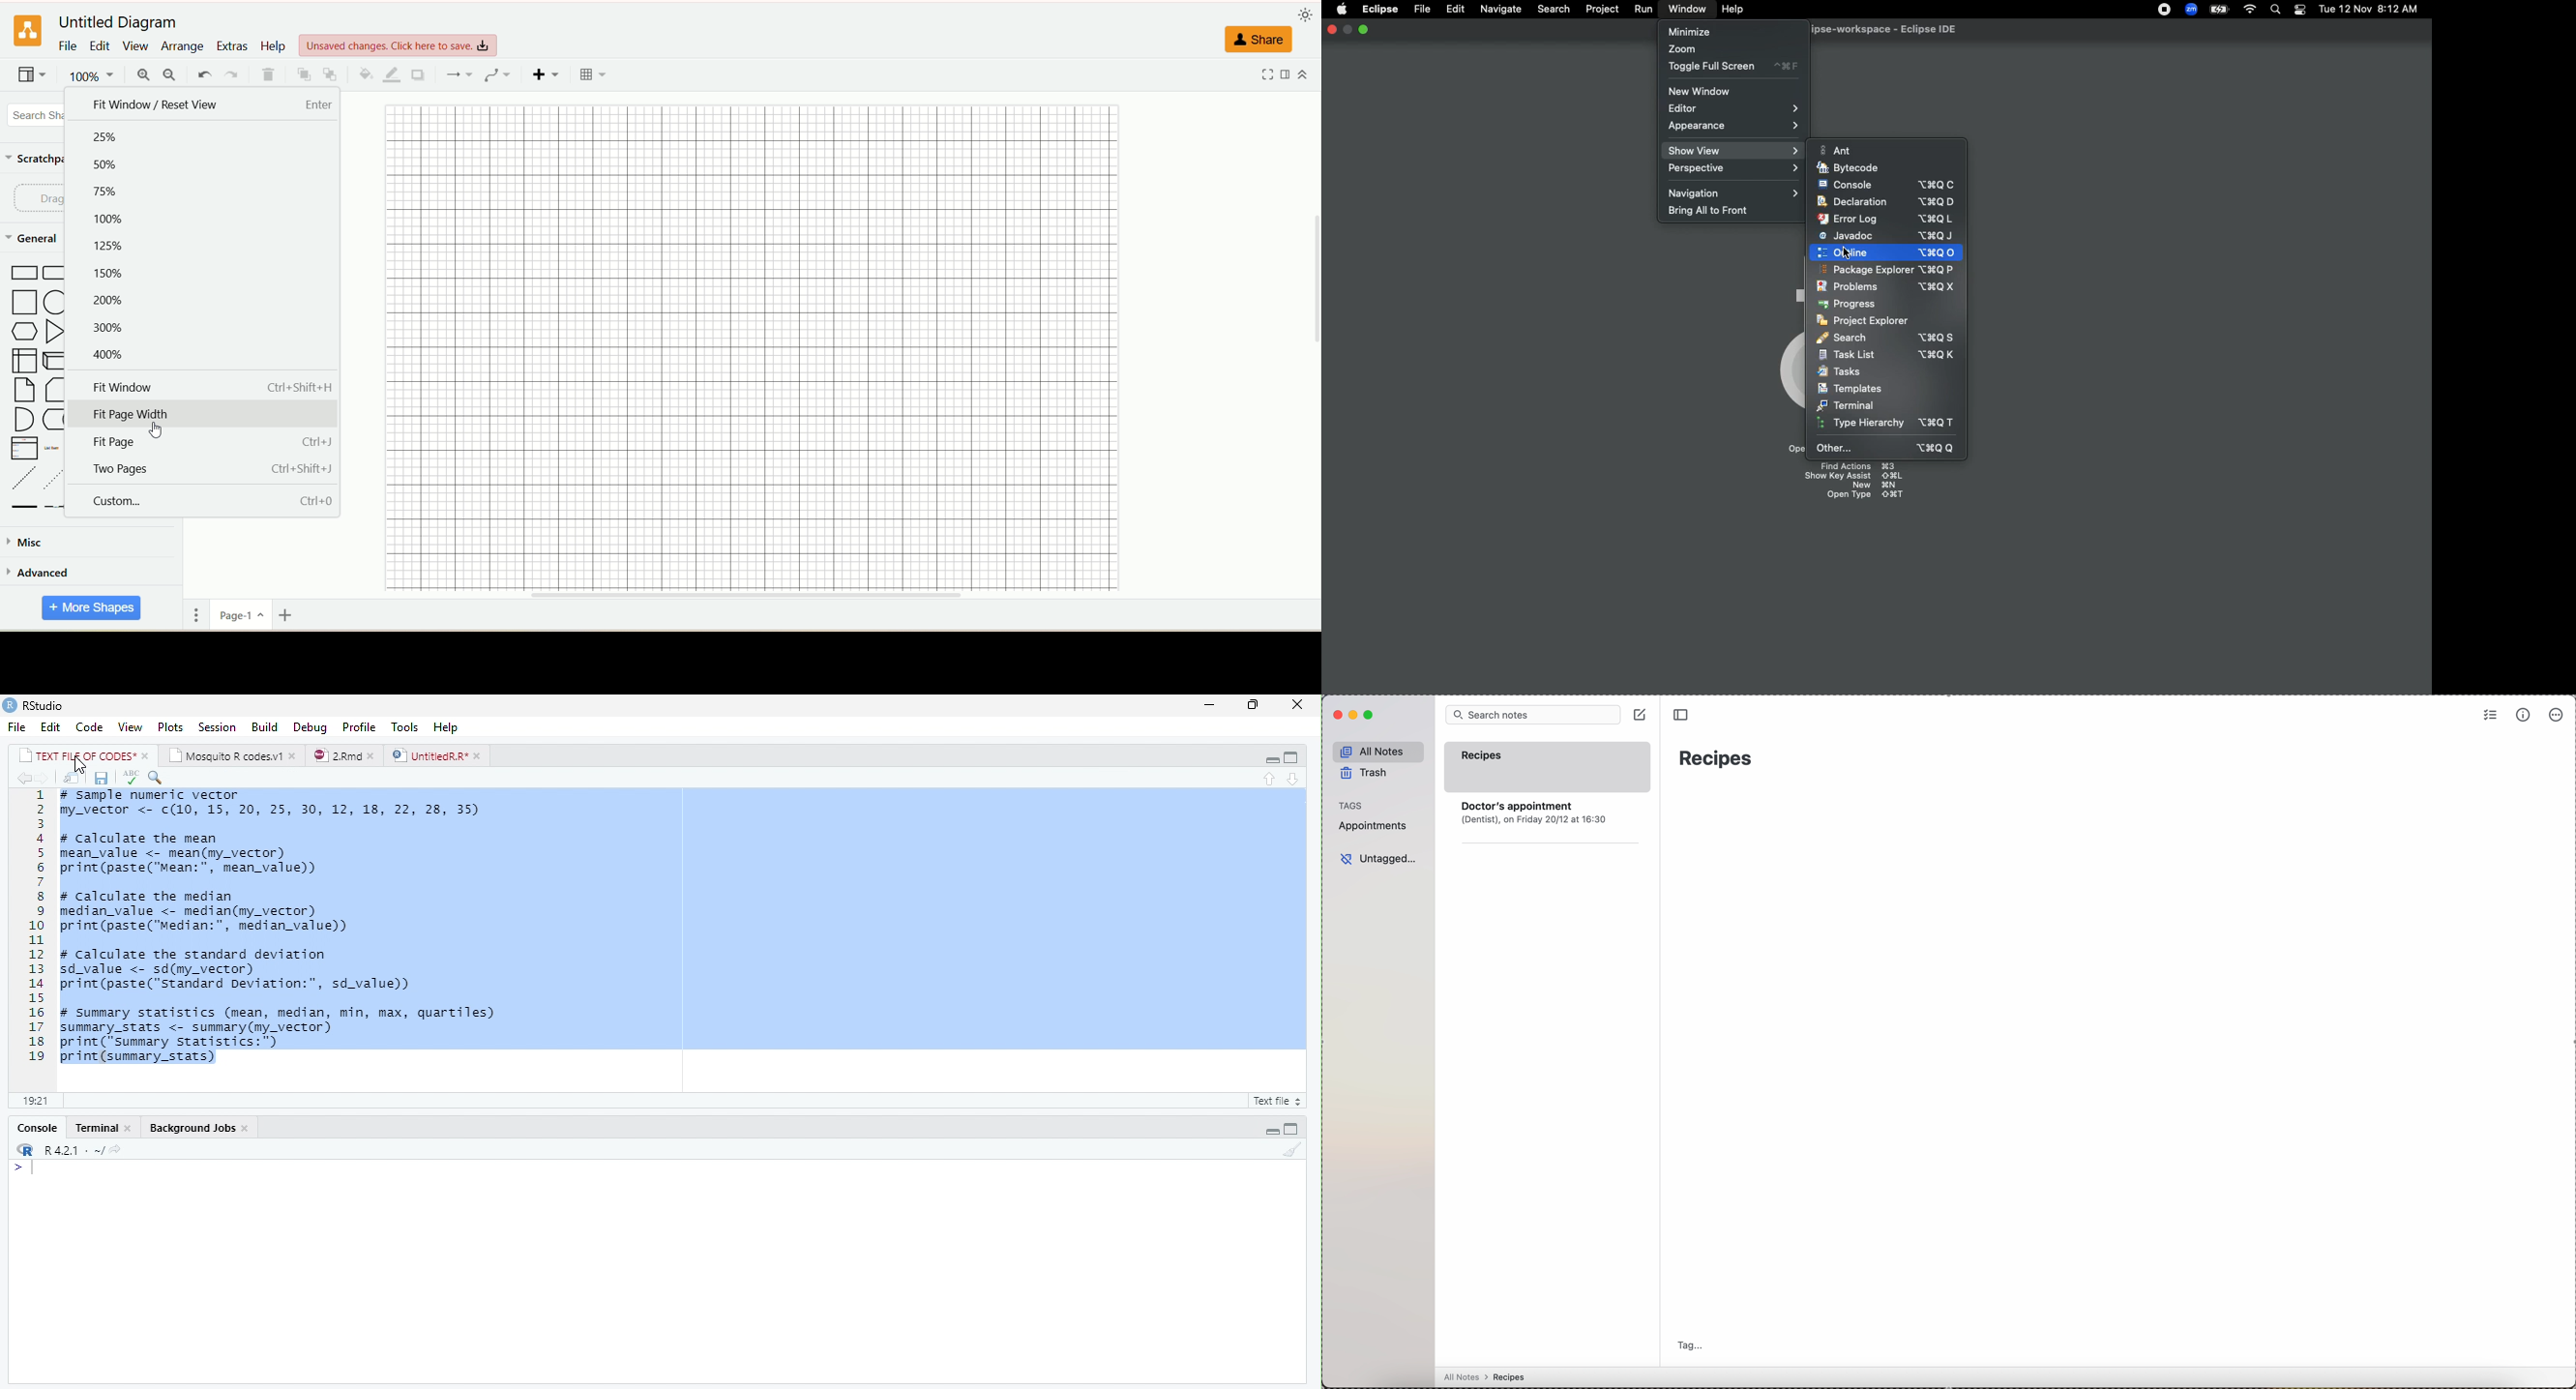 This screenshot has height=1400, width=2576. Describe the element at coordinates (366, 75) in the screenshot. I see `fill color` at that location.